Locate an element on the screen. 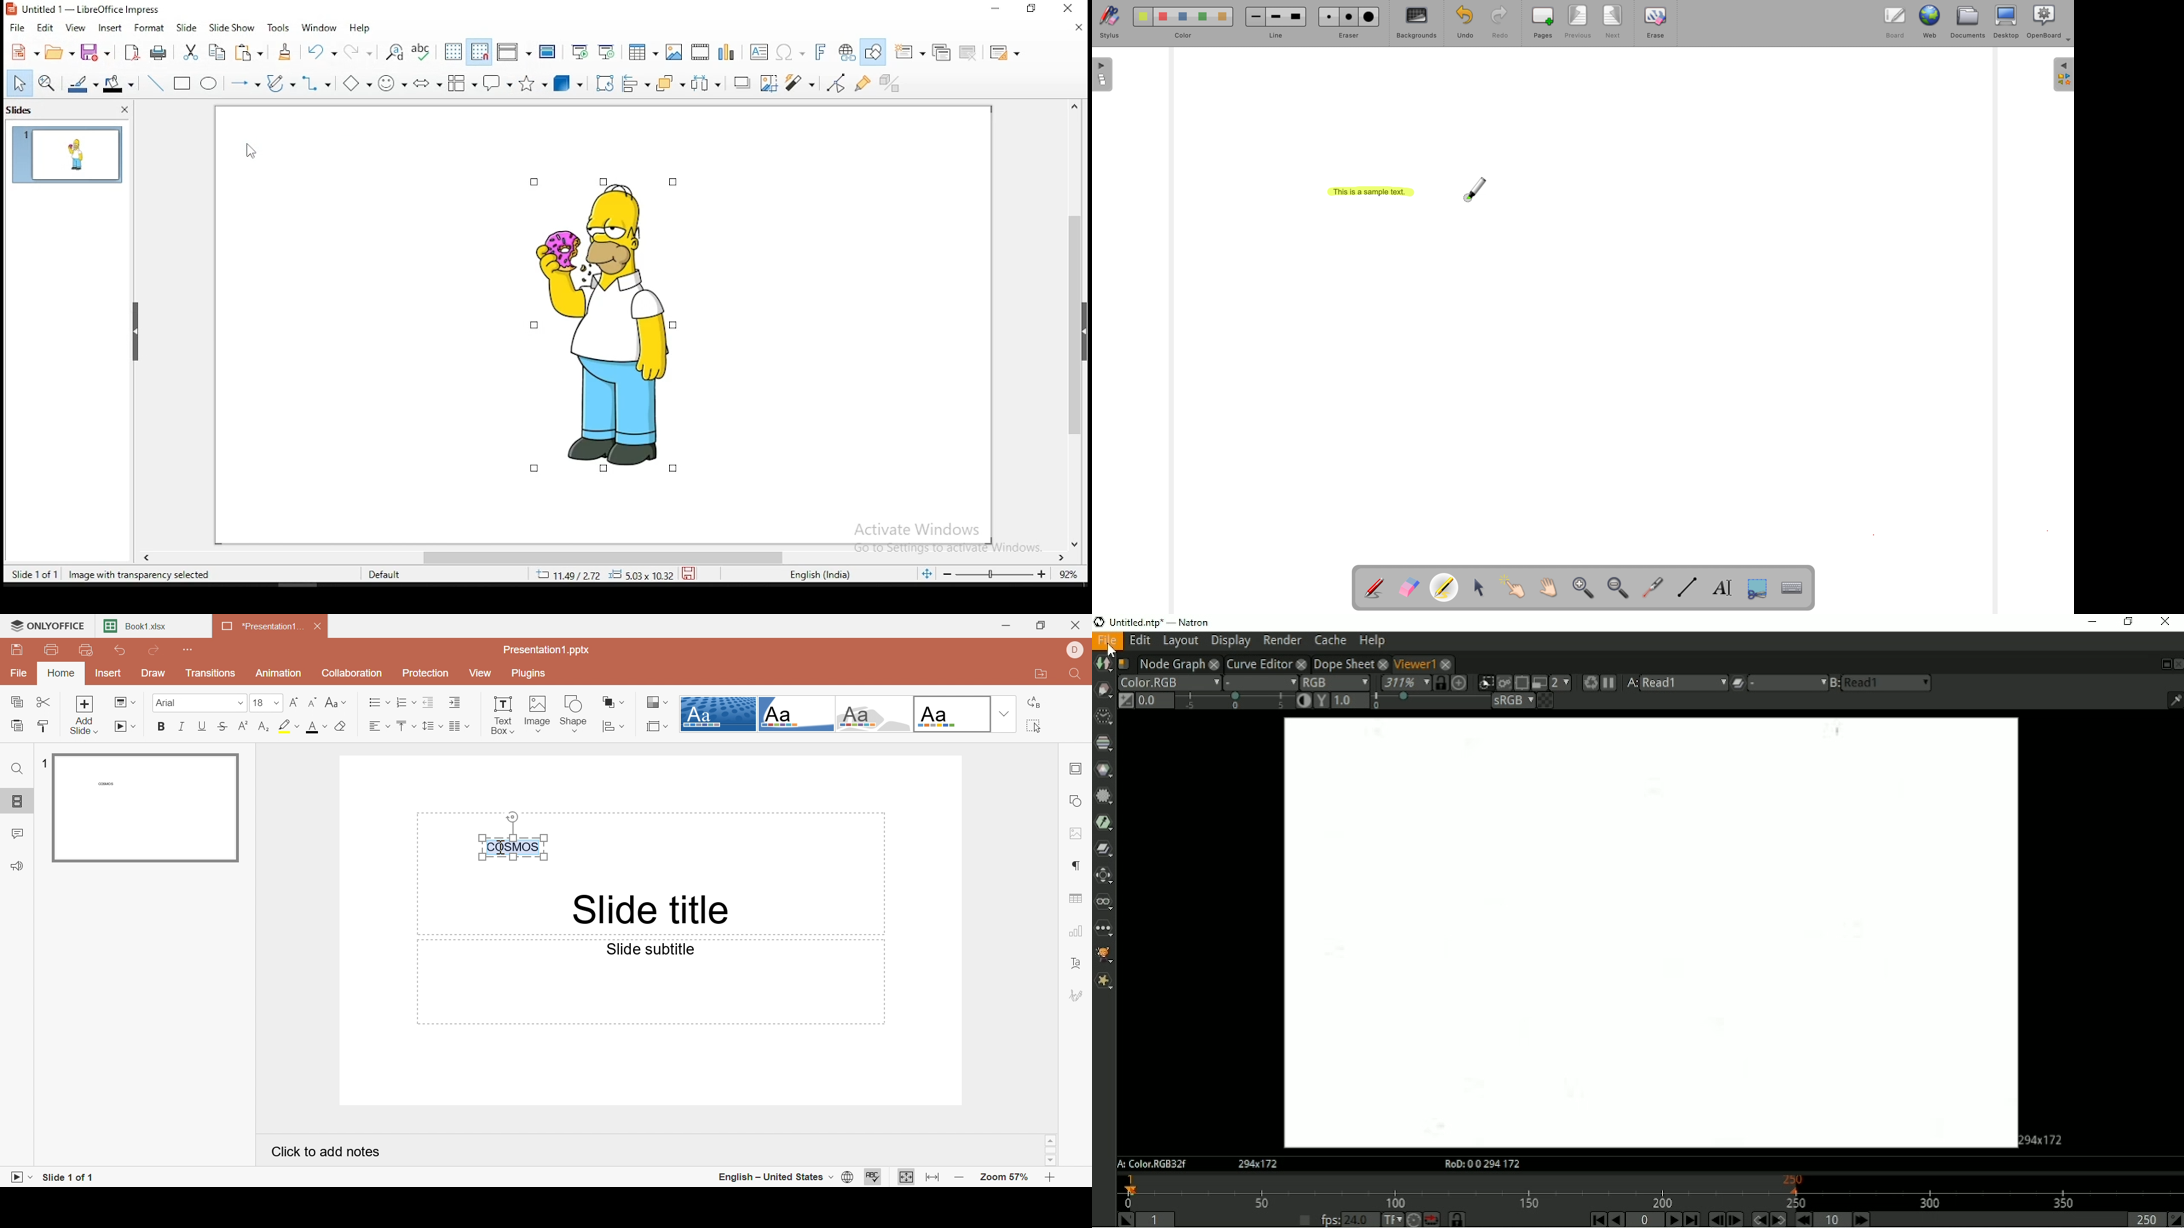 This screenshot has height=1232, width=2184. Show/hide information bar is located at coordinates (2174, 701).